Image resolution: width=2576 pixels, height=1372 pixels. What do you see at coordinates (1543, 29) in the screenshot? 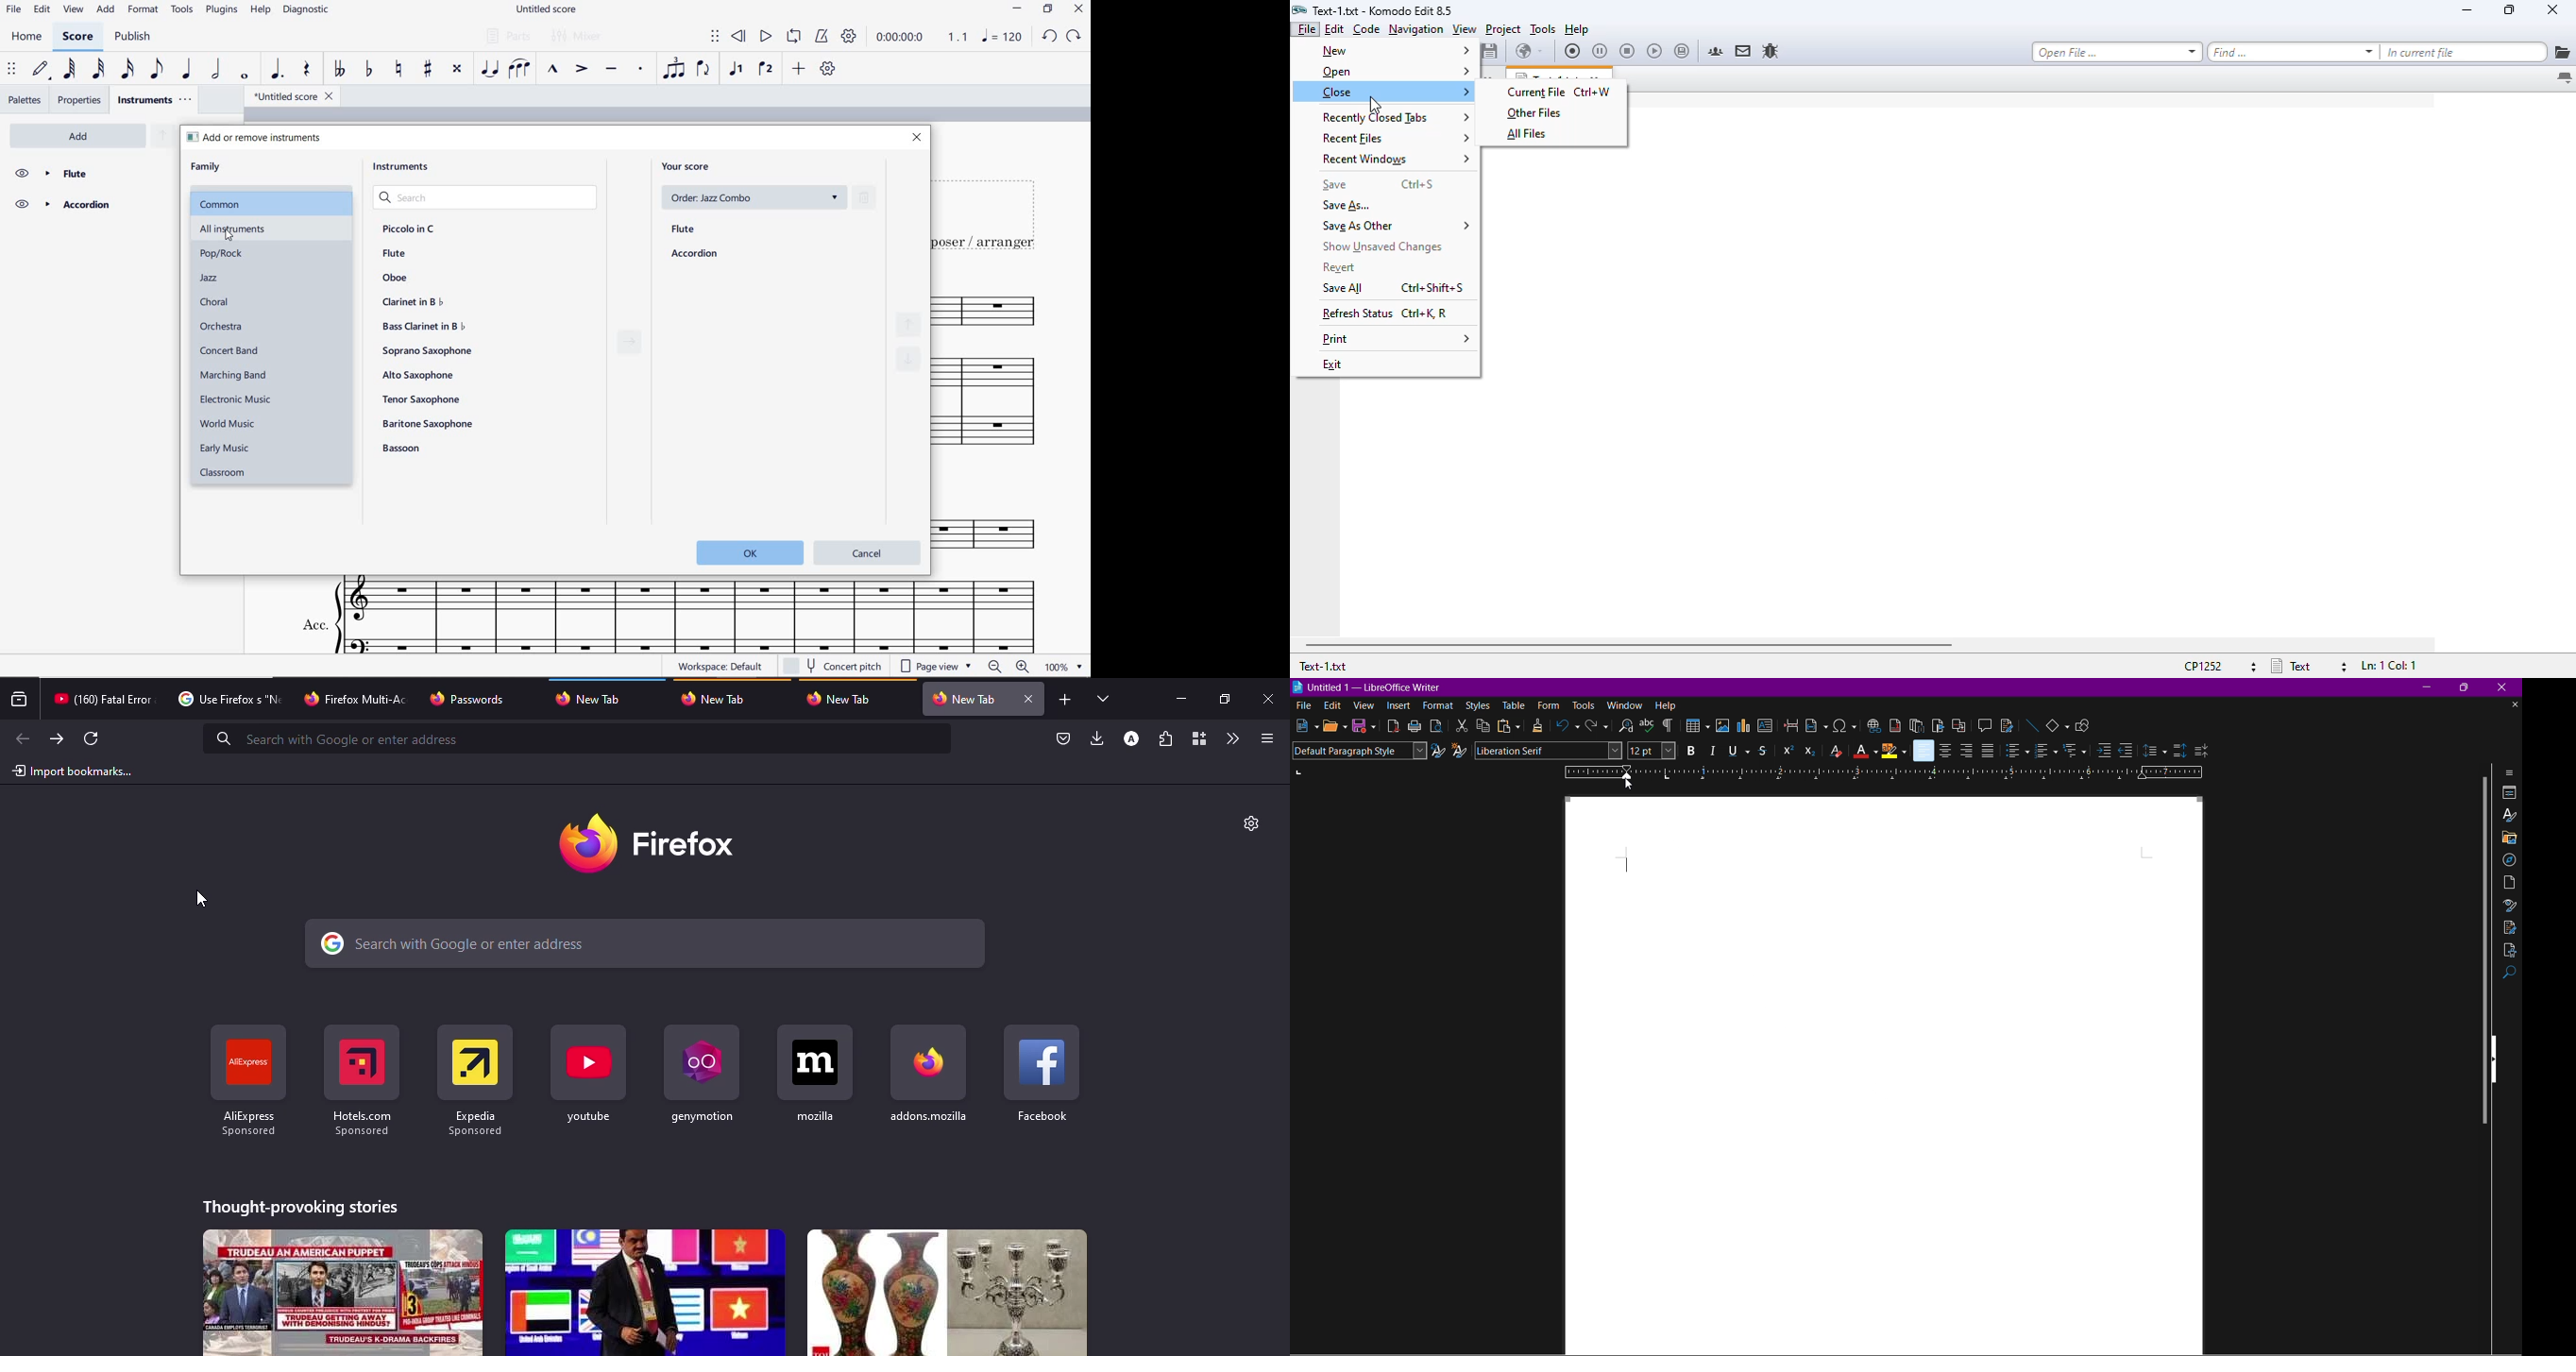
I see `tools` at bounding box center [1543, 29].